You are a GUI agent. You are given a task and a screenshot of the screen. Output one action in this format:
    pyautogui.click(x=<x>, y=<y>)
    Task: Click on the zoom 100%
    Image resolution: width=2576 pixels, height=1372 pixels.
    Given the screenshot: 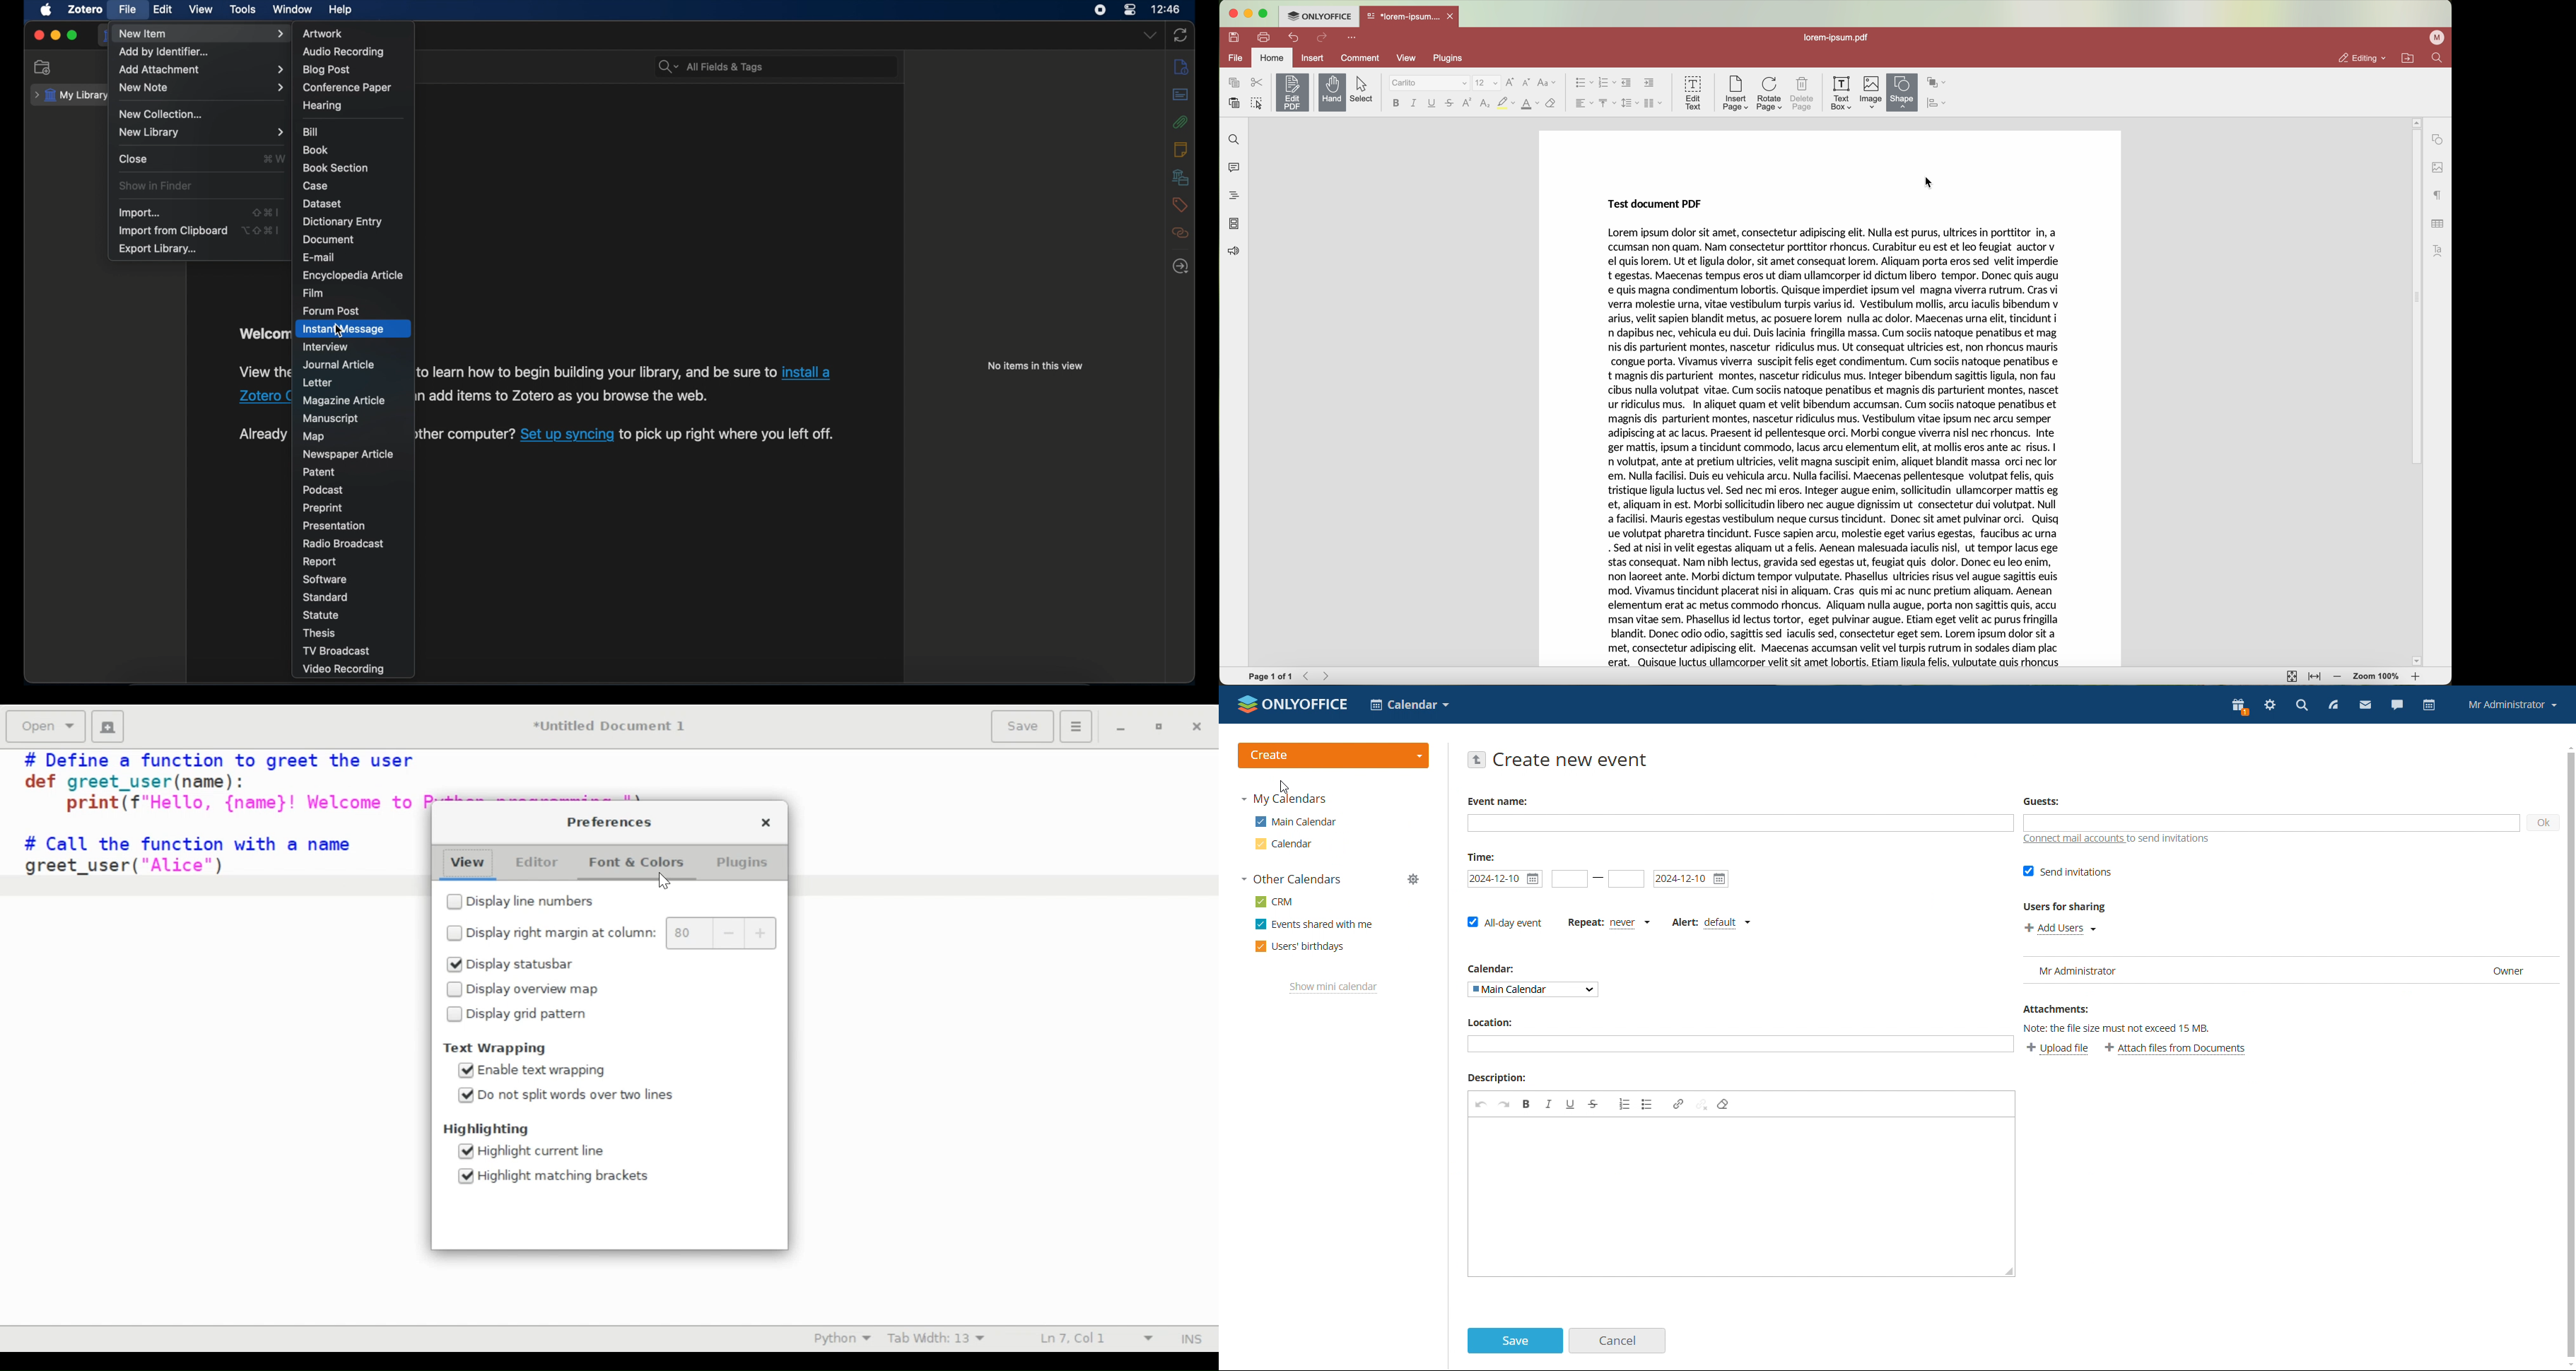 What is the action you would take?
    pyautogui.click(x=2376, y=677)
    